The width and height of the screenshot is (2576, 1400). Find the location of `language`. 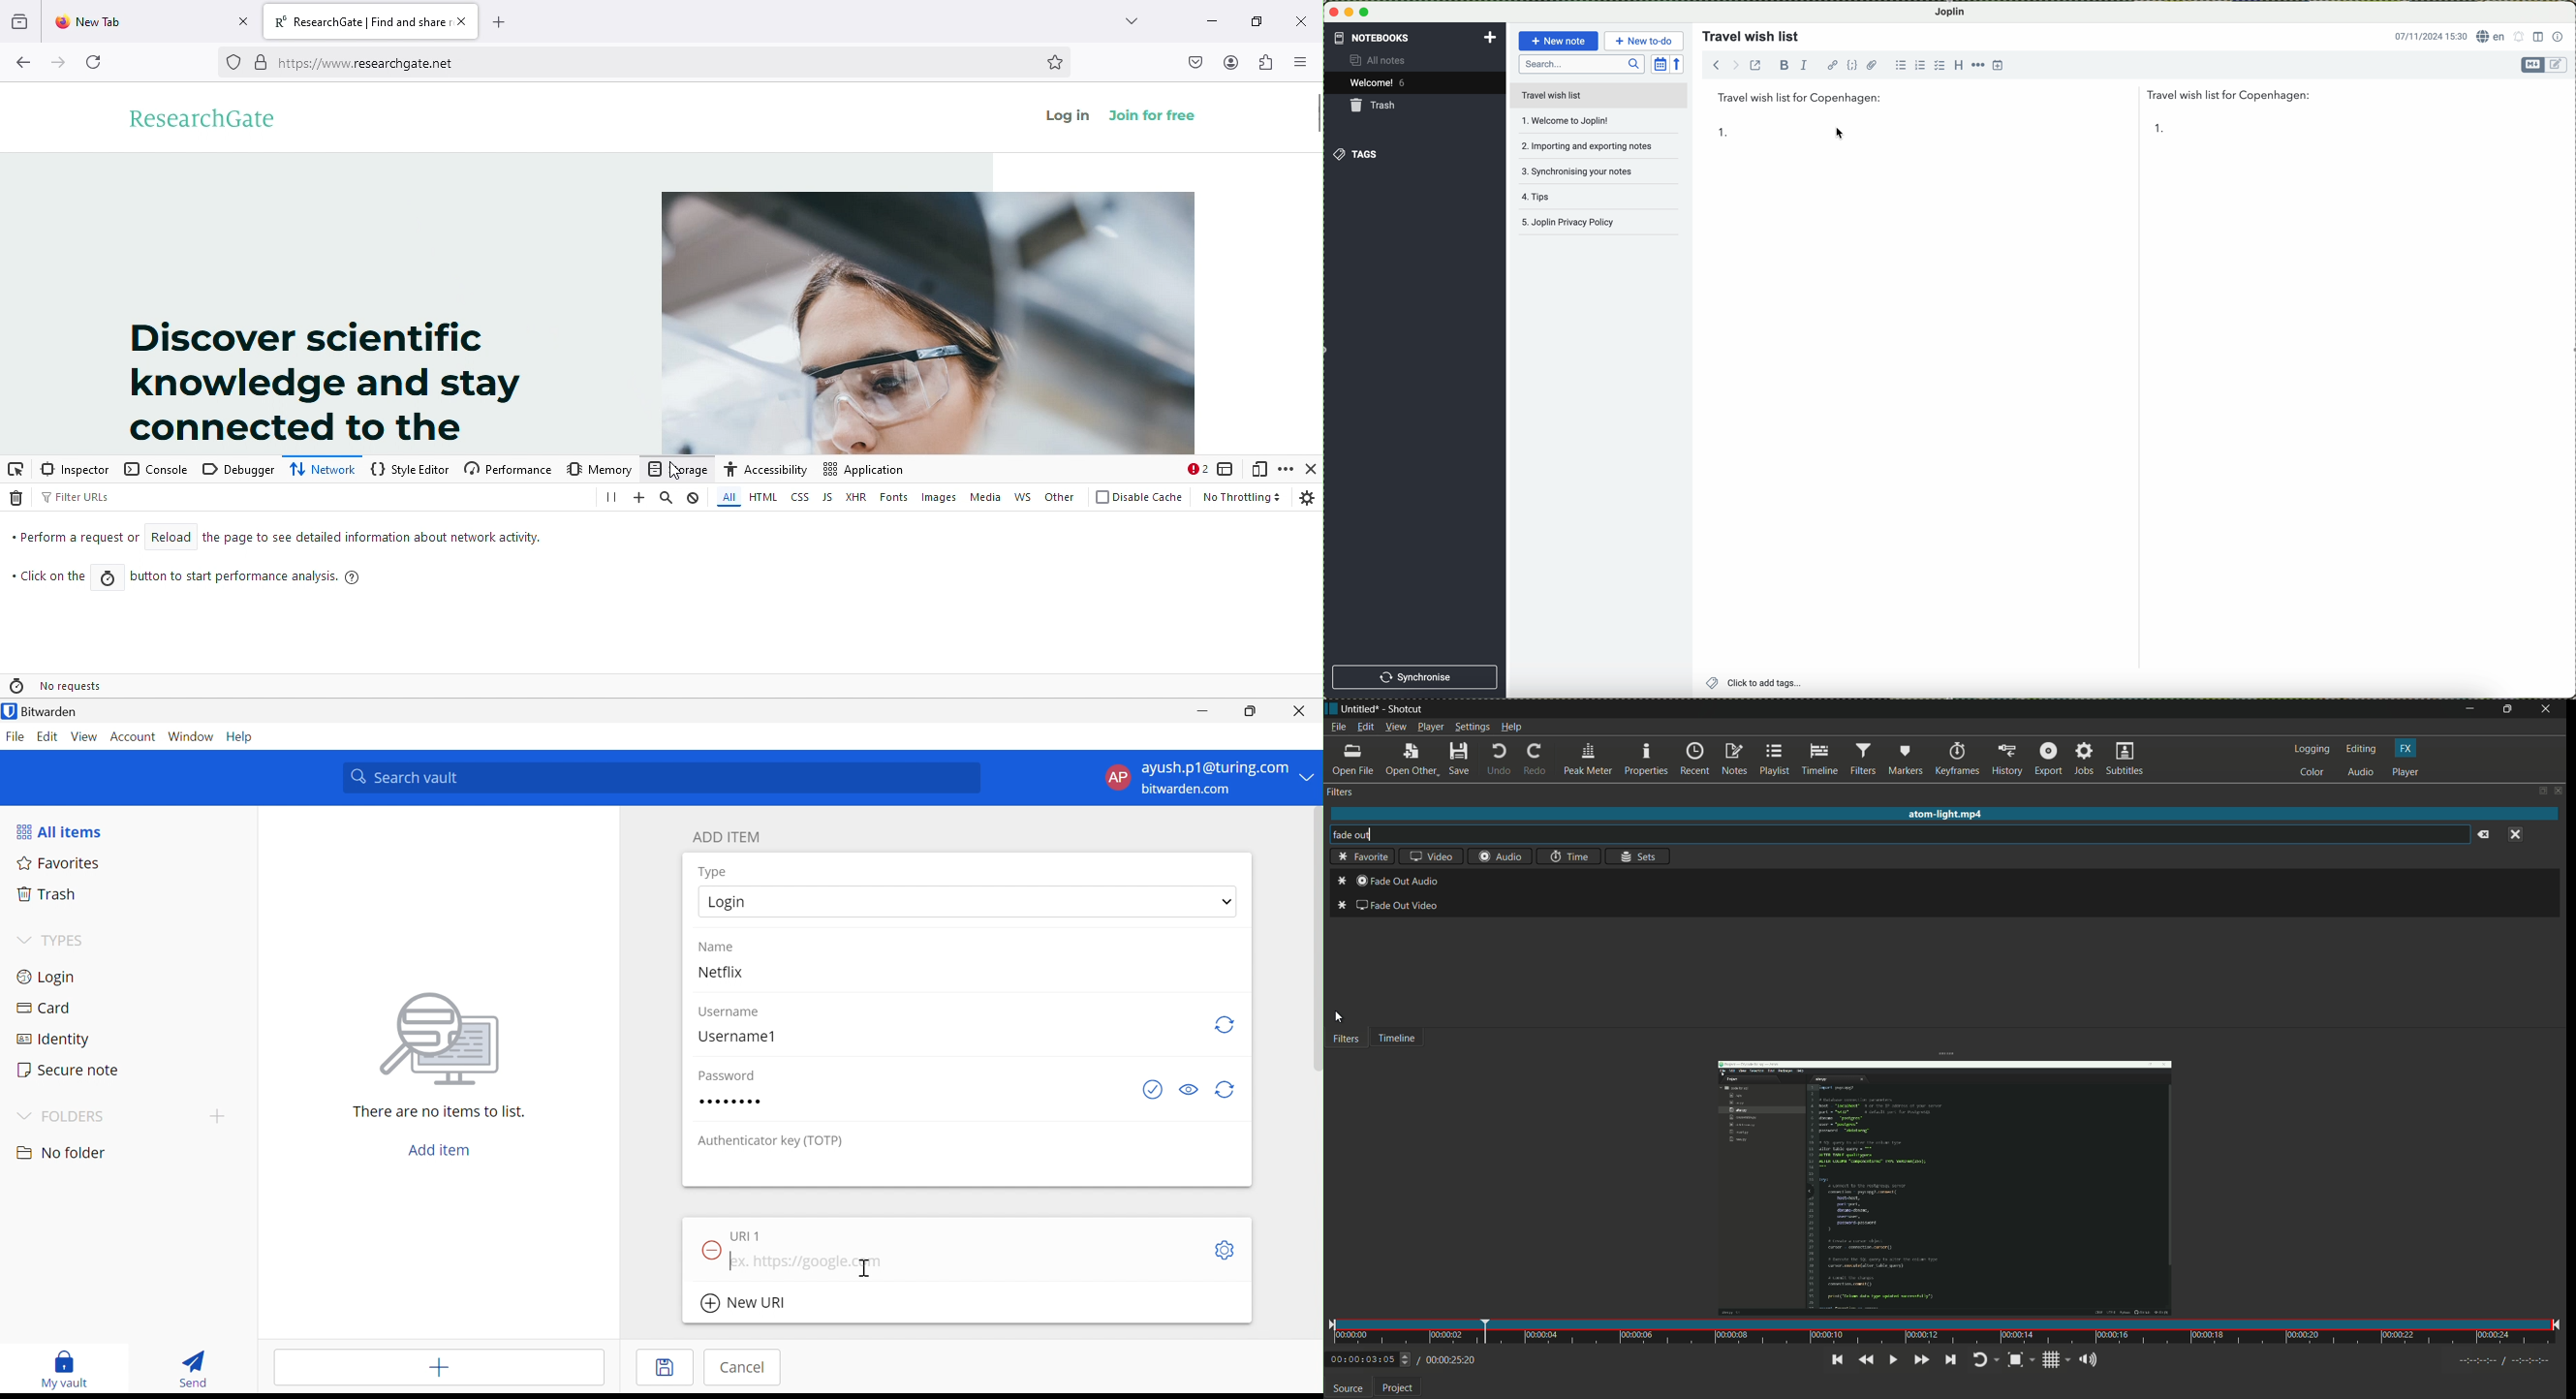

language is located at coordinates (2491, 37).